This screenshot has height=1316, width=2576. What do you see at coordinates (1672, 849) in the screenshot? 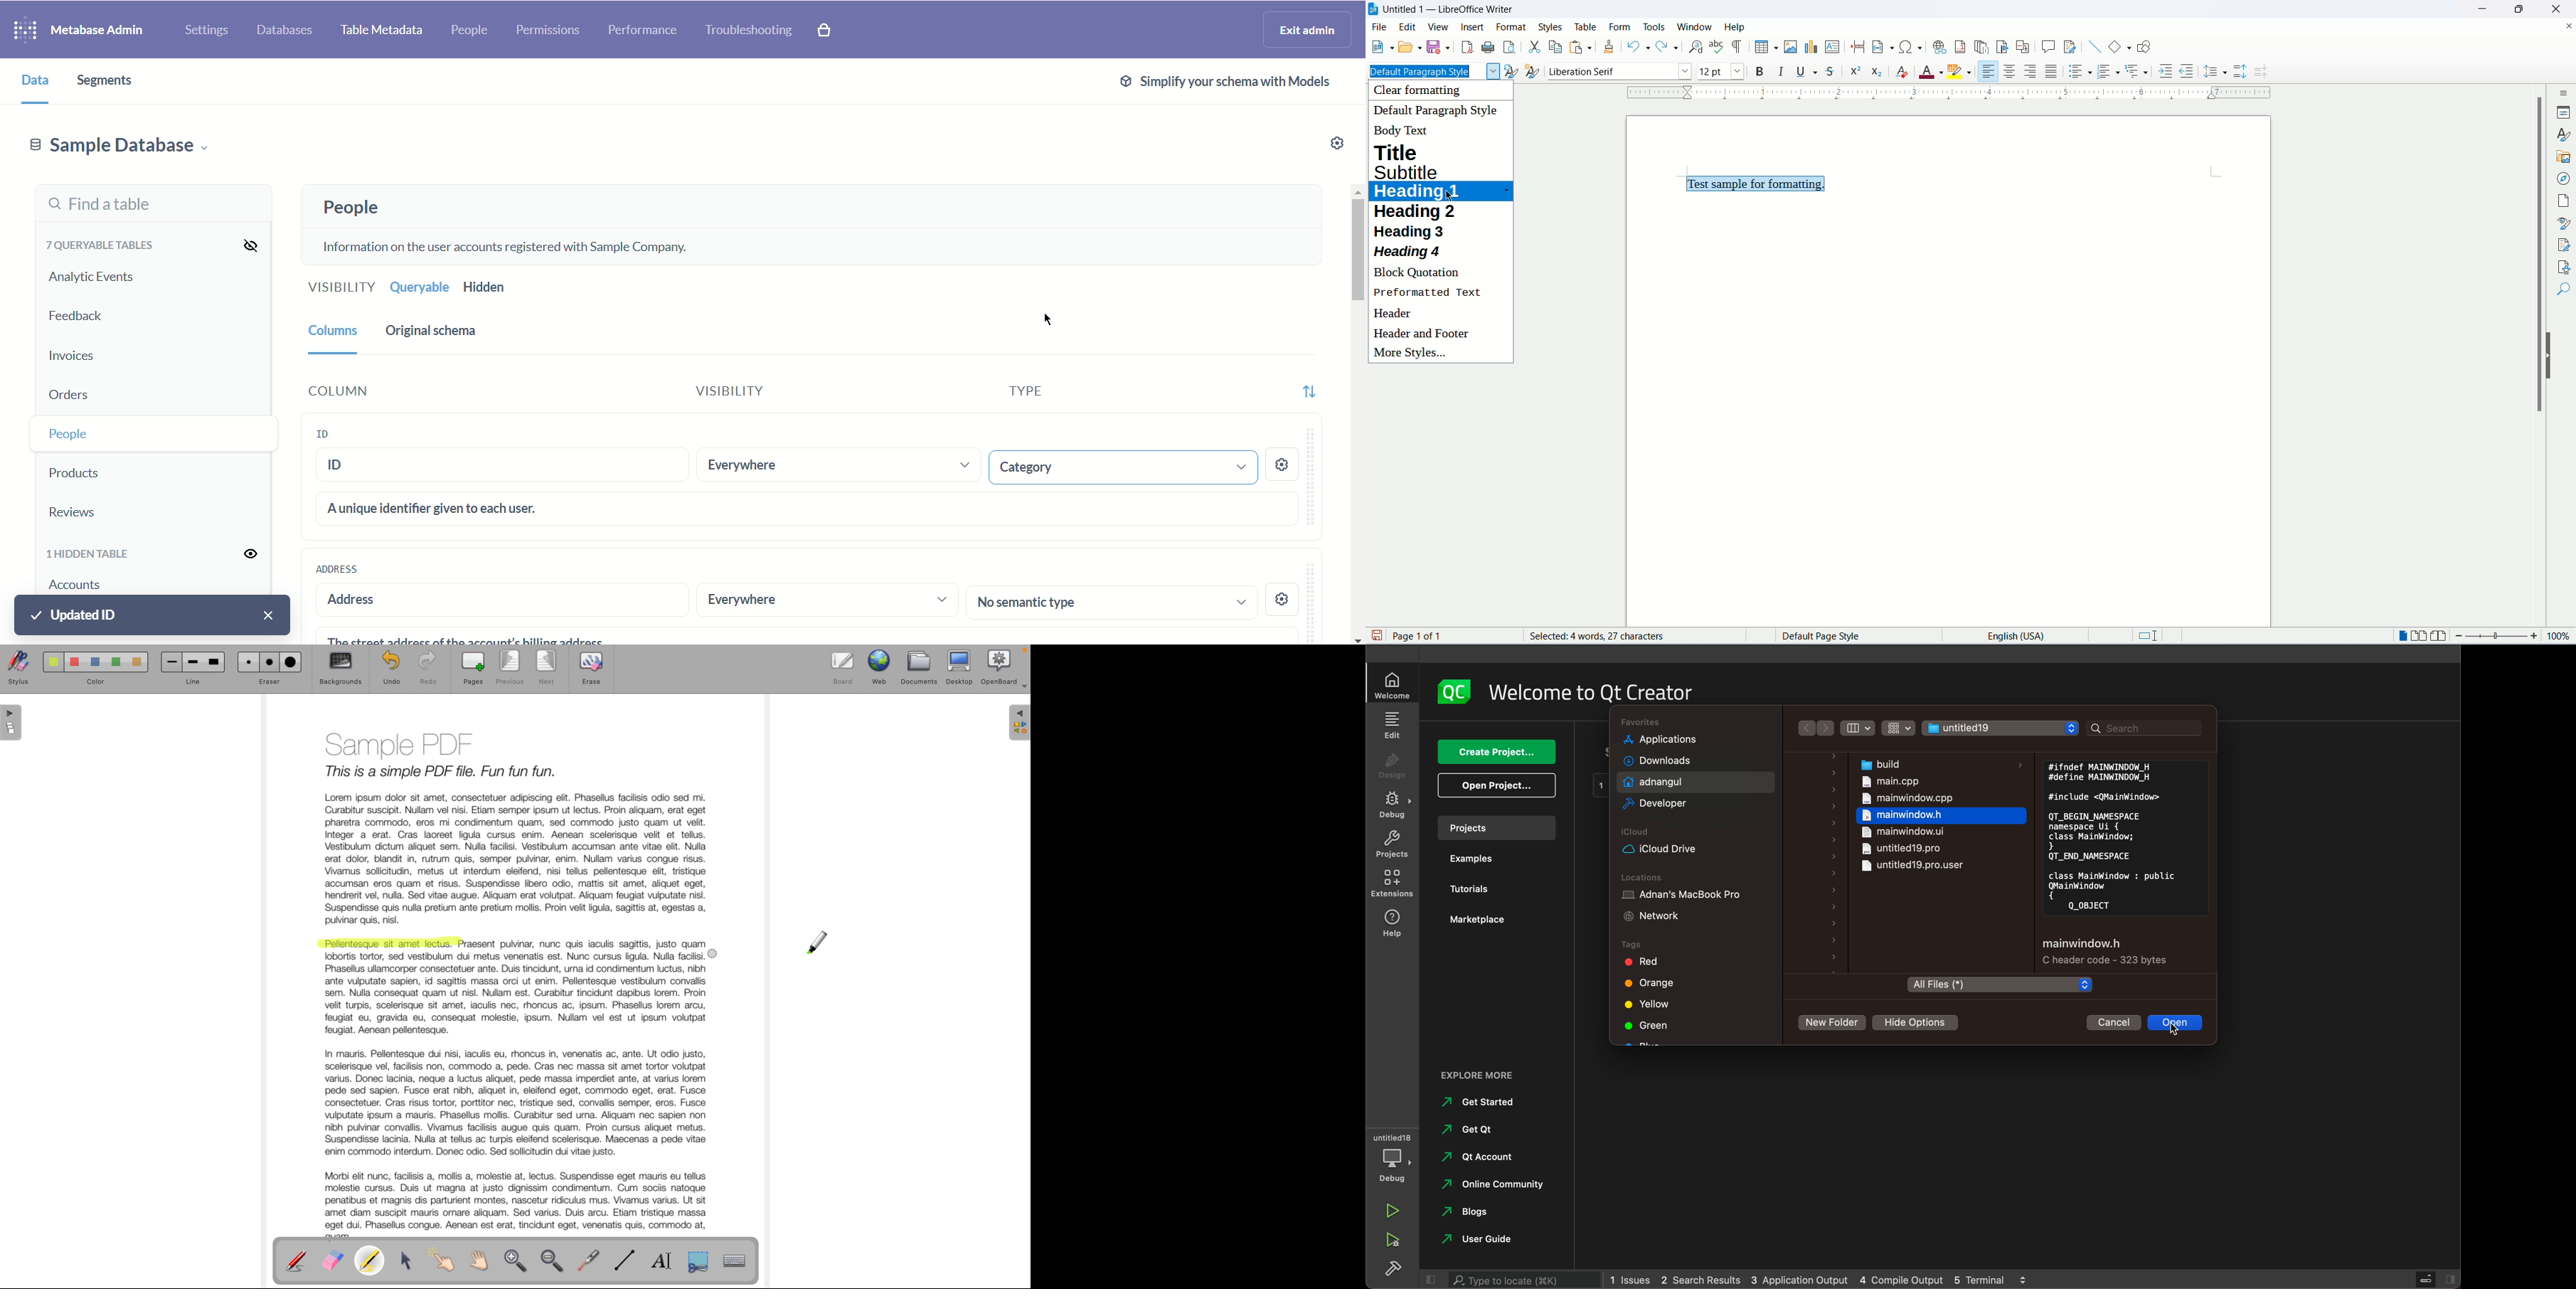
I see `icloud drive` at bounding box center [1672, 849].